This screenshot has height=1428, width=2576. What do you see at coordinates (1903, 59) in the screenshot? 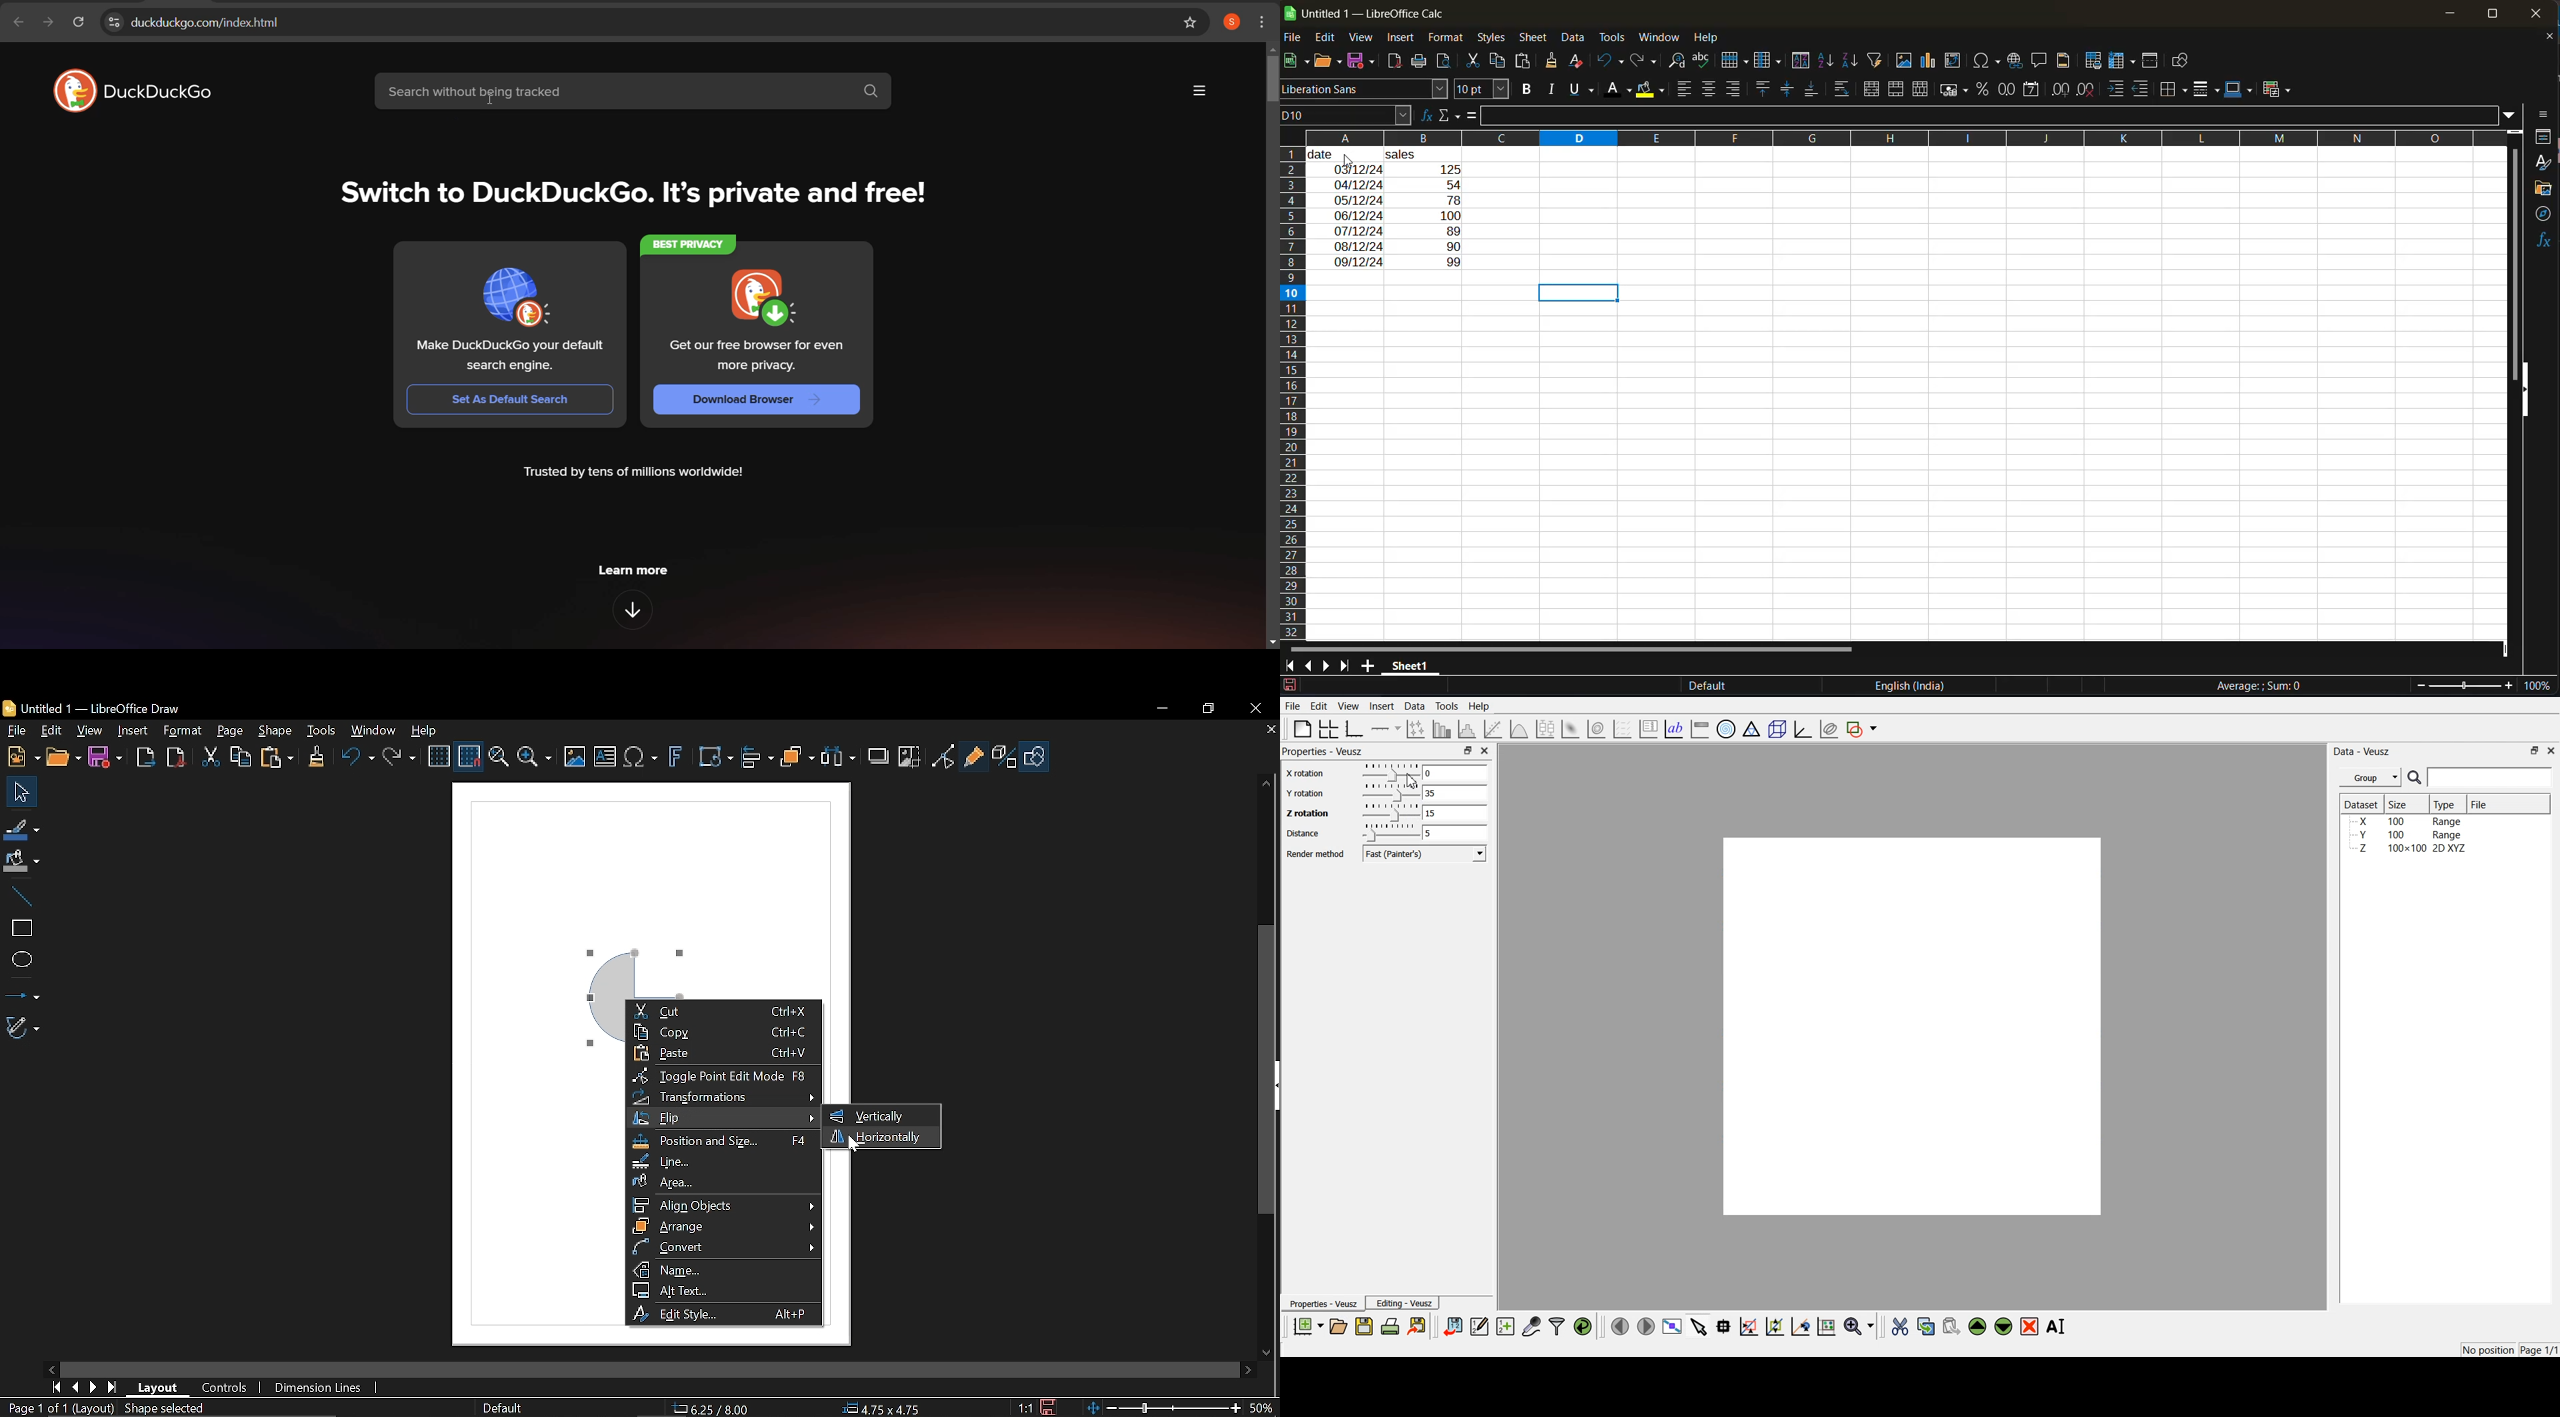
I see `insert image` at bounding box center [1903, 59].